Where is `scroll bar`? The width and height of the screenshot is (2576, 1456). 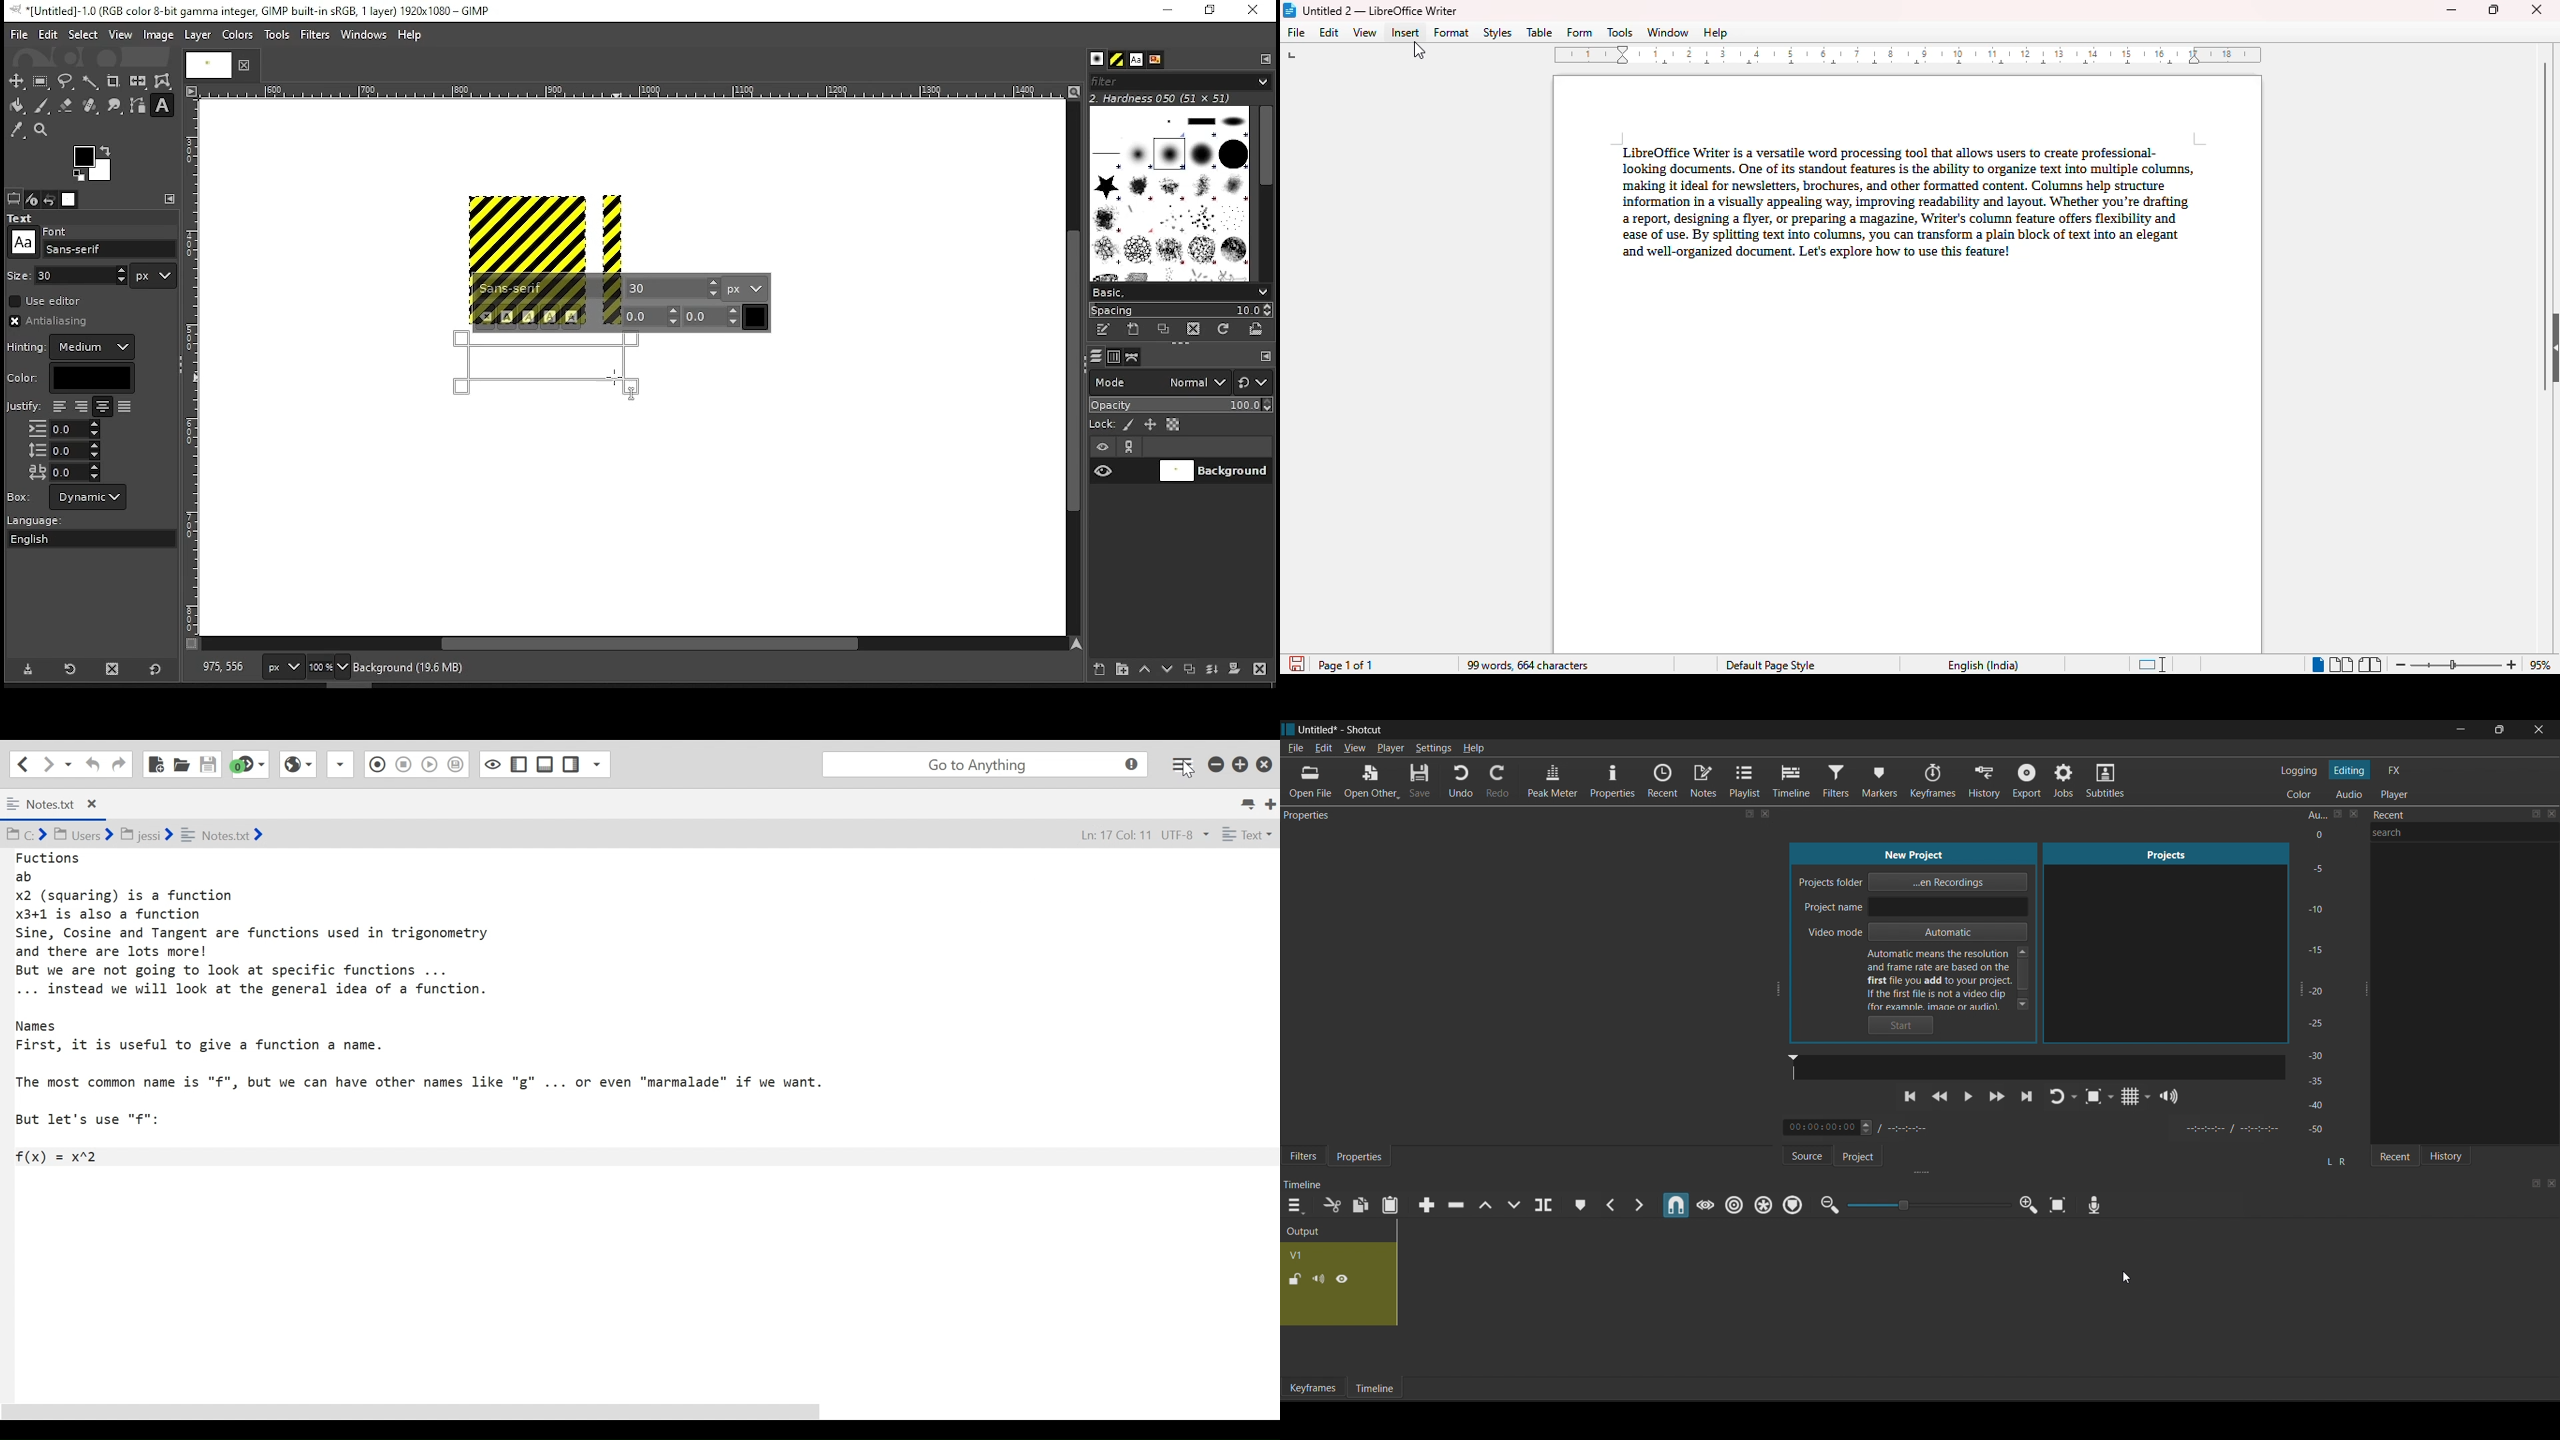 scroll bar is located at coordinates (1071, 367).